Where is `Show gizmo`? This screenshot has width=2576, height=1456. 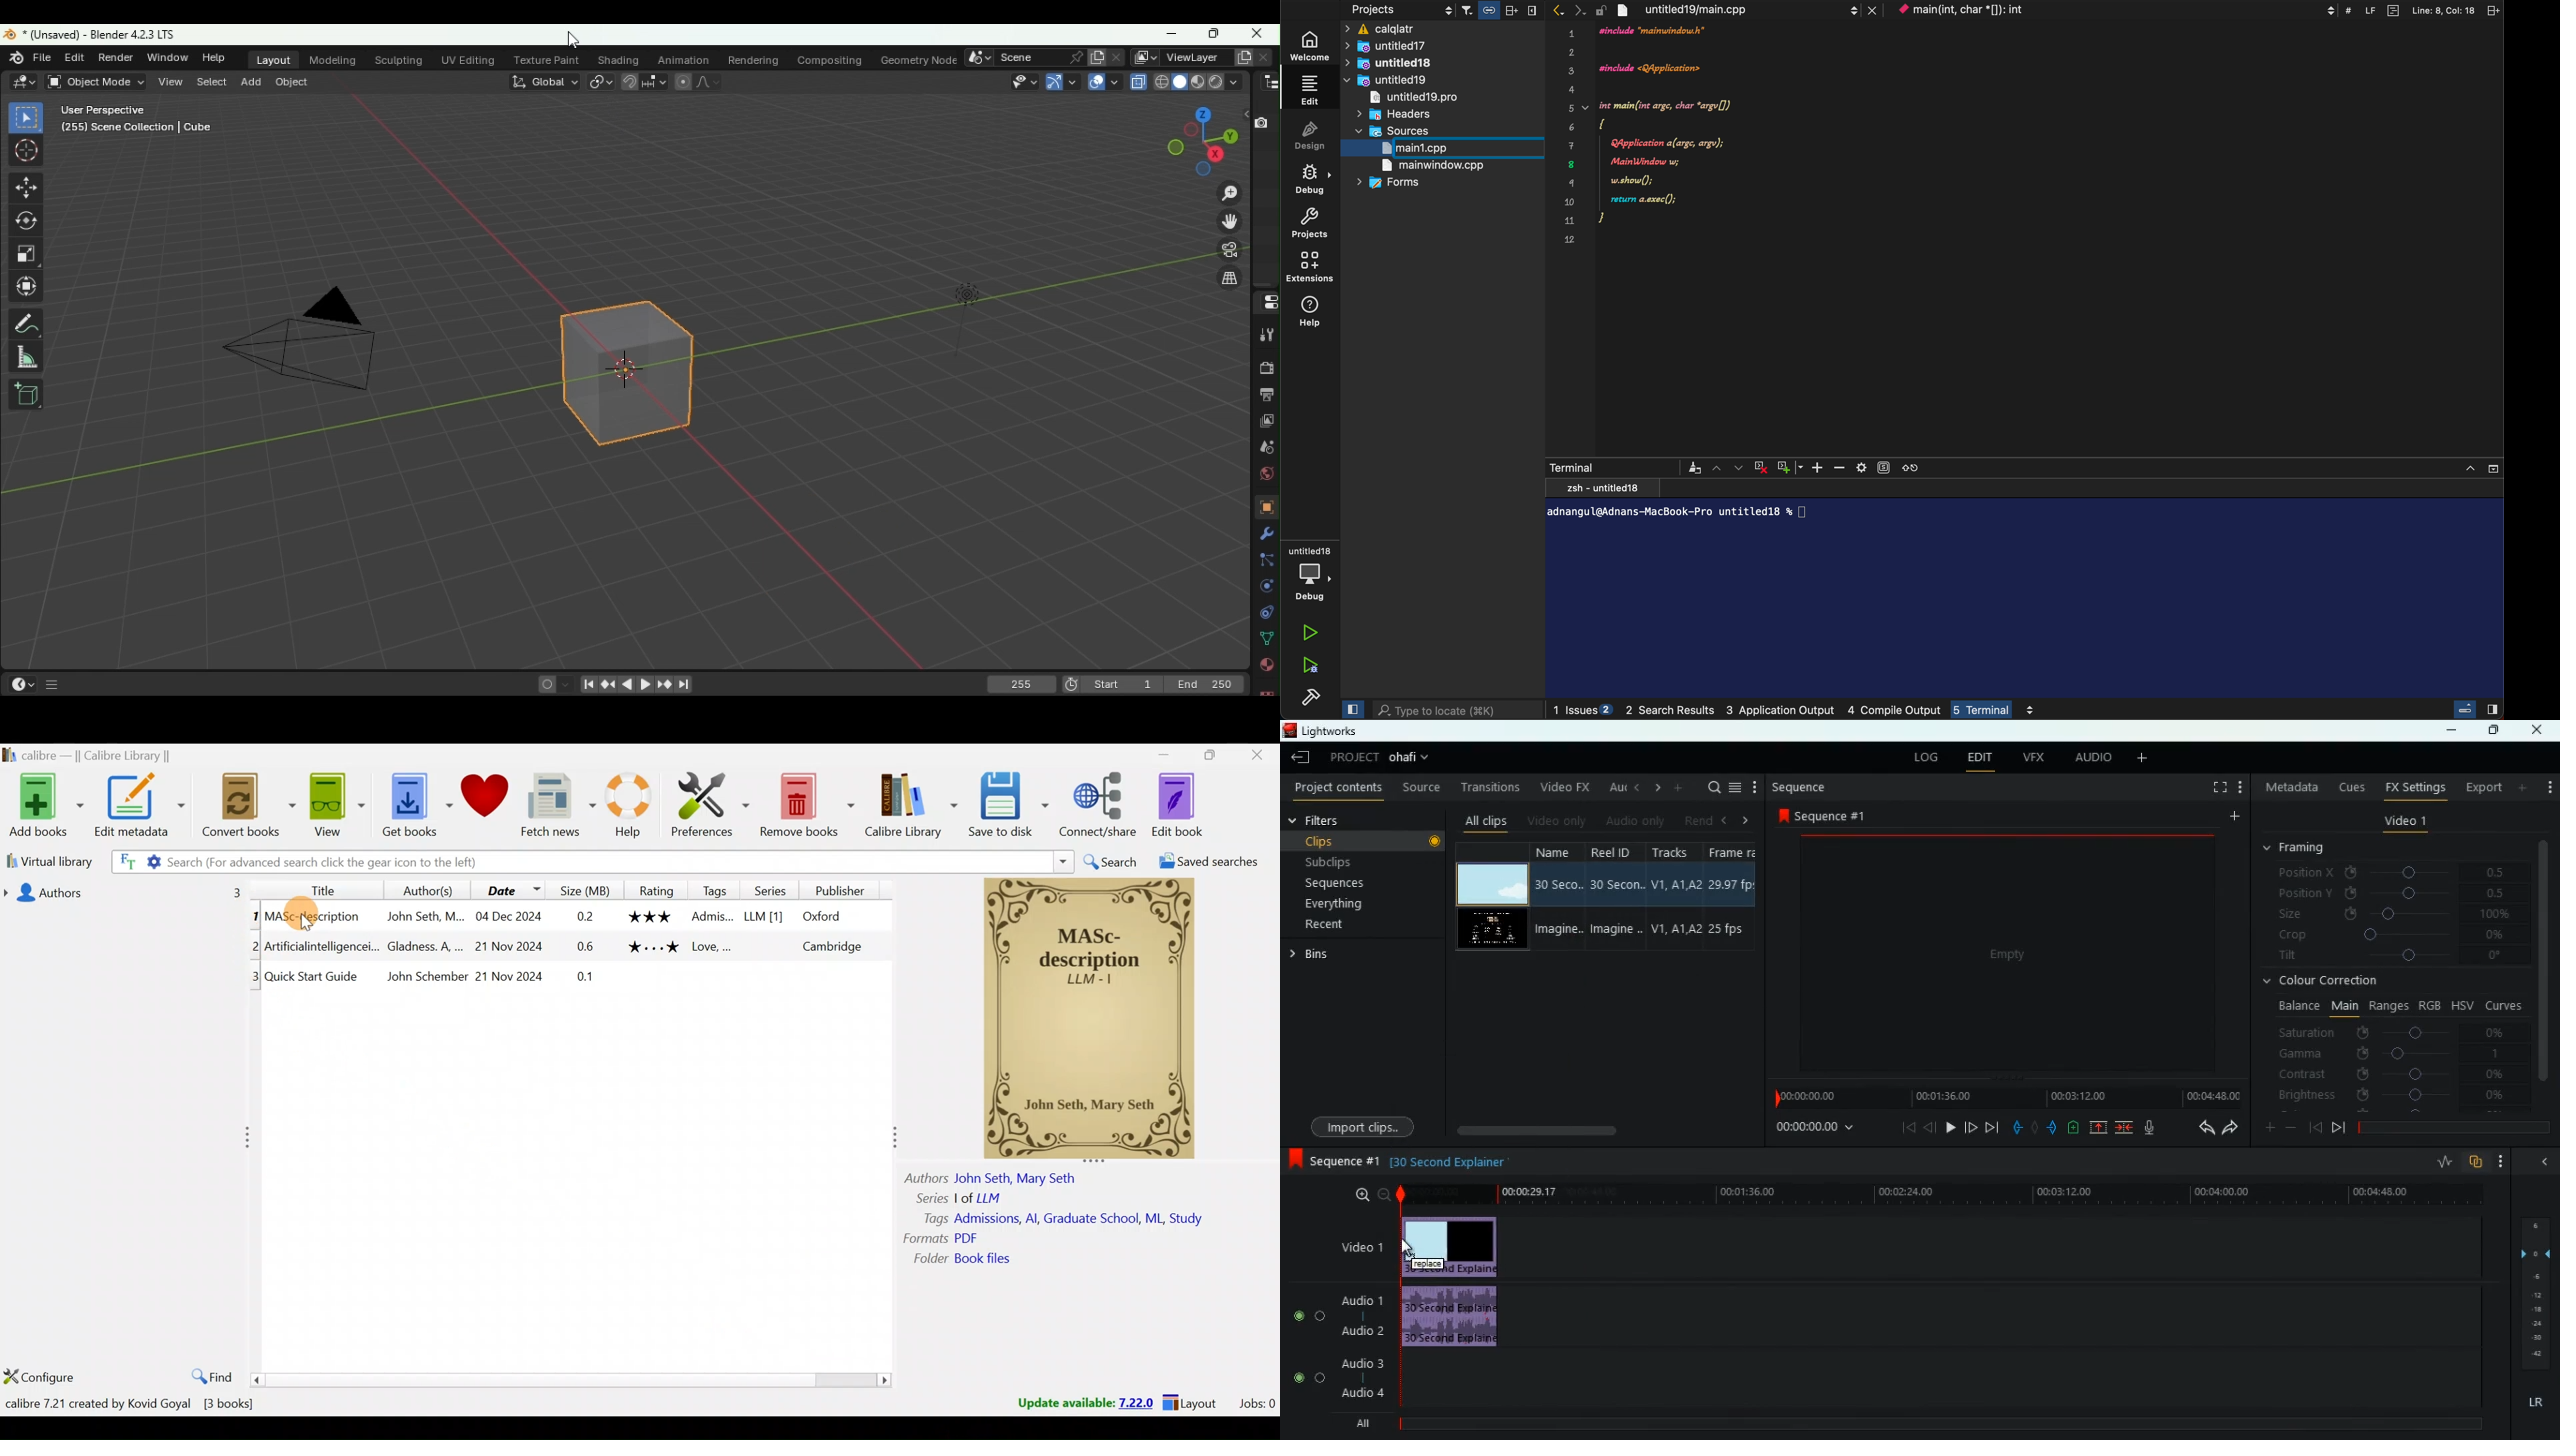
Show gizmo is located at coordinates (1061, 82).